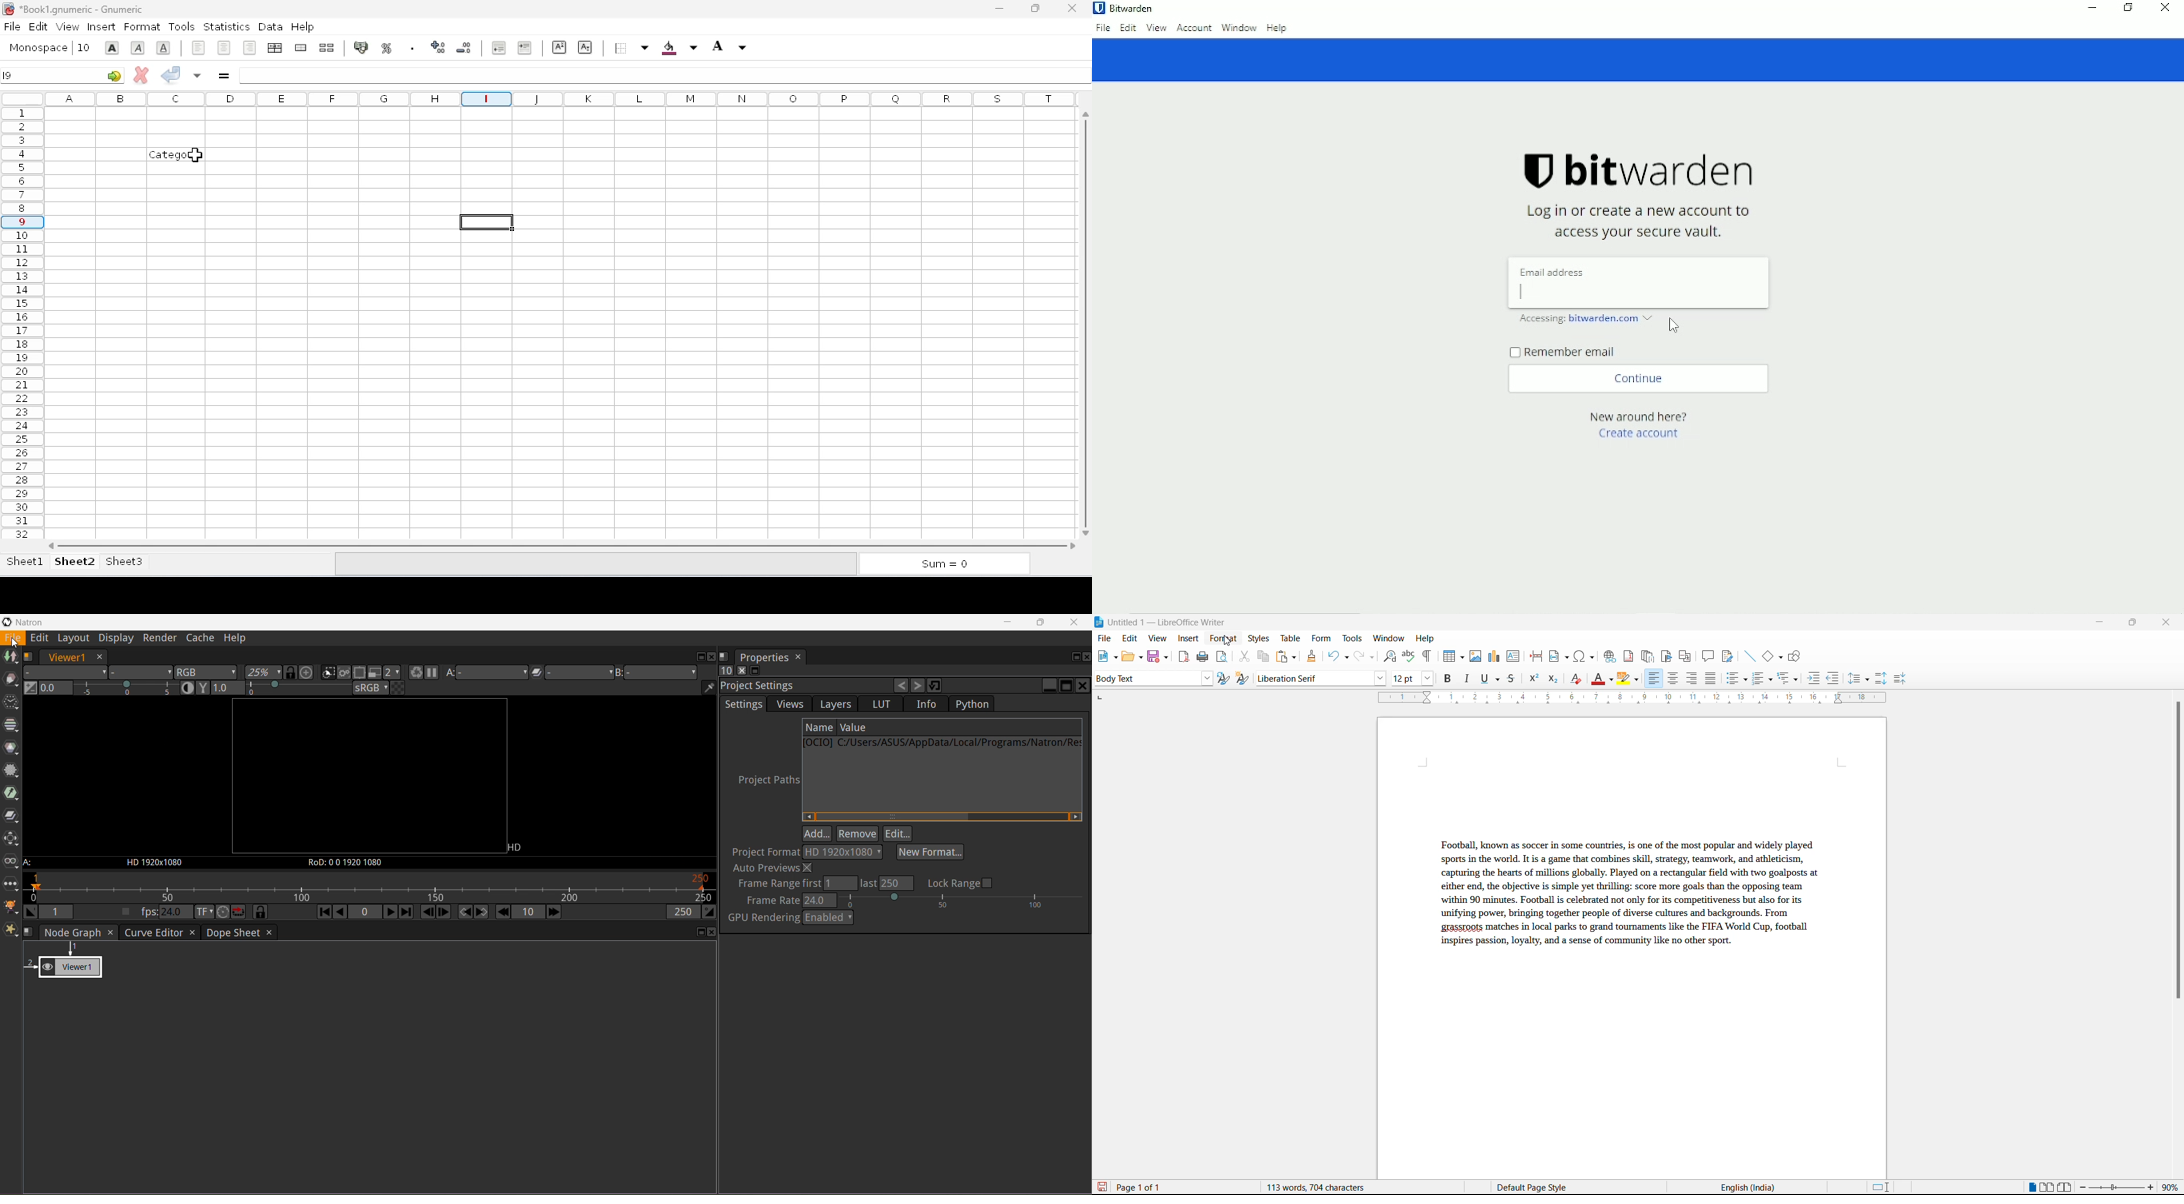 The height and width of the screenshot is (1204, 2184). What do you see at coordinates (524, 47) in the screenshot?
I see `increase the indent` at bounding box center [524, 47].